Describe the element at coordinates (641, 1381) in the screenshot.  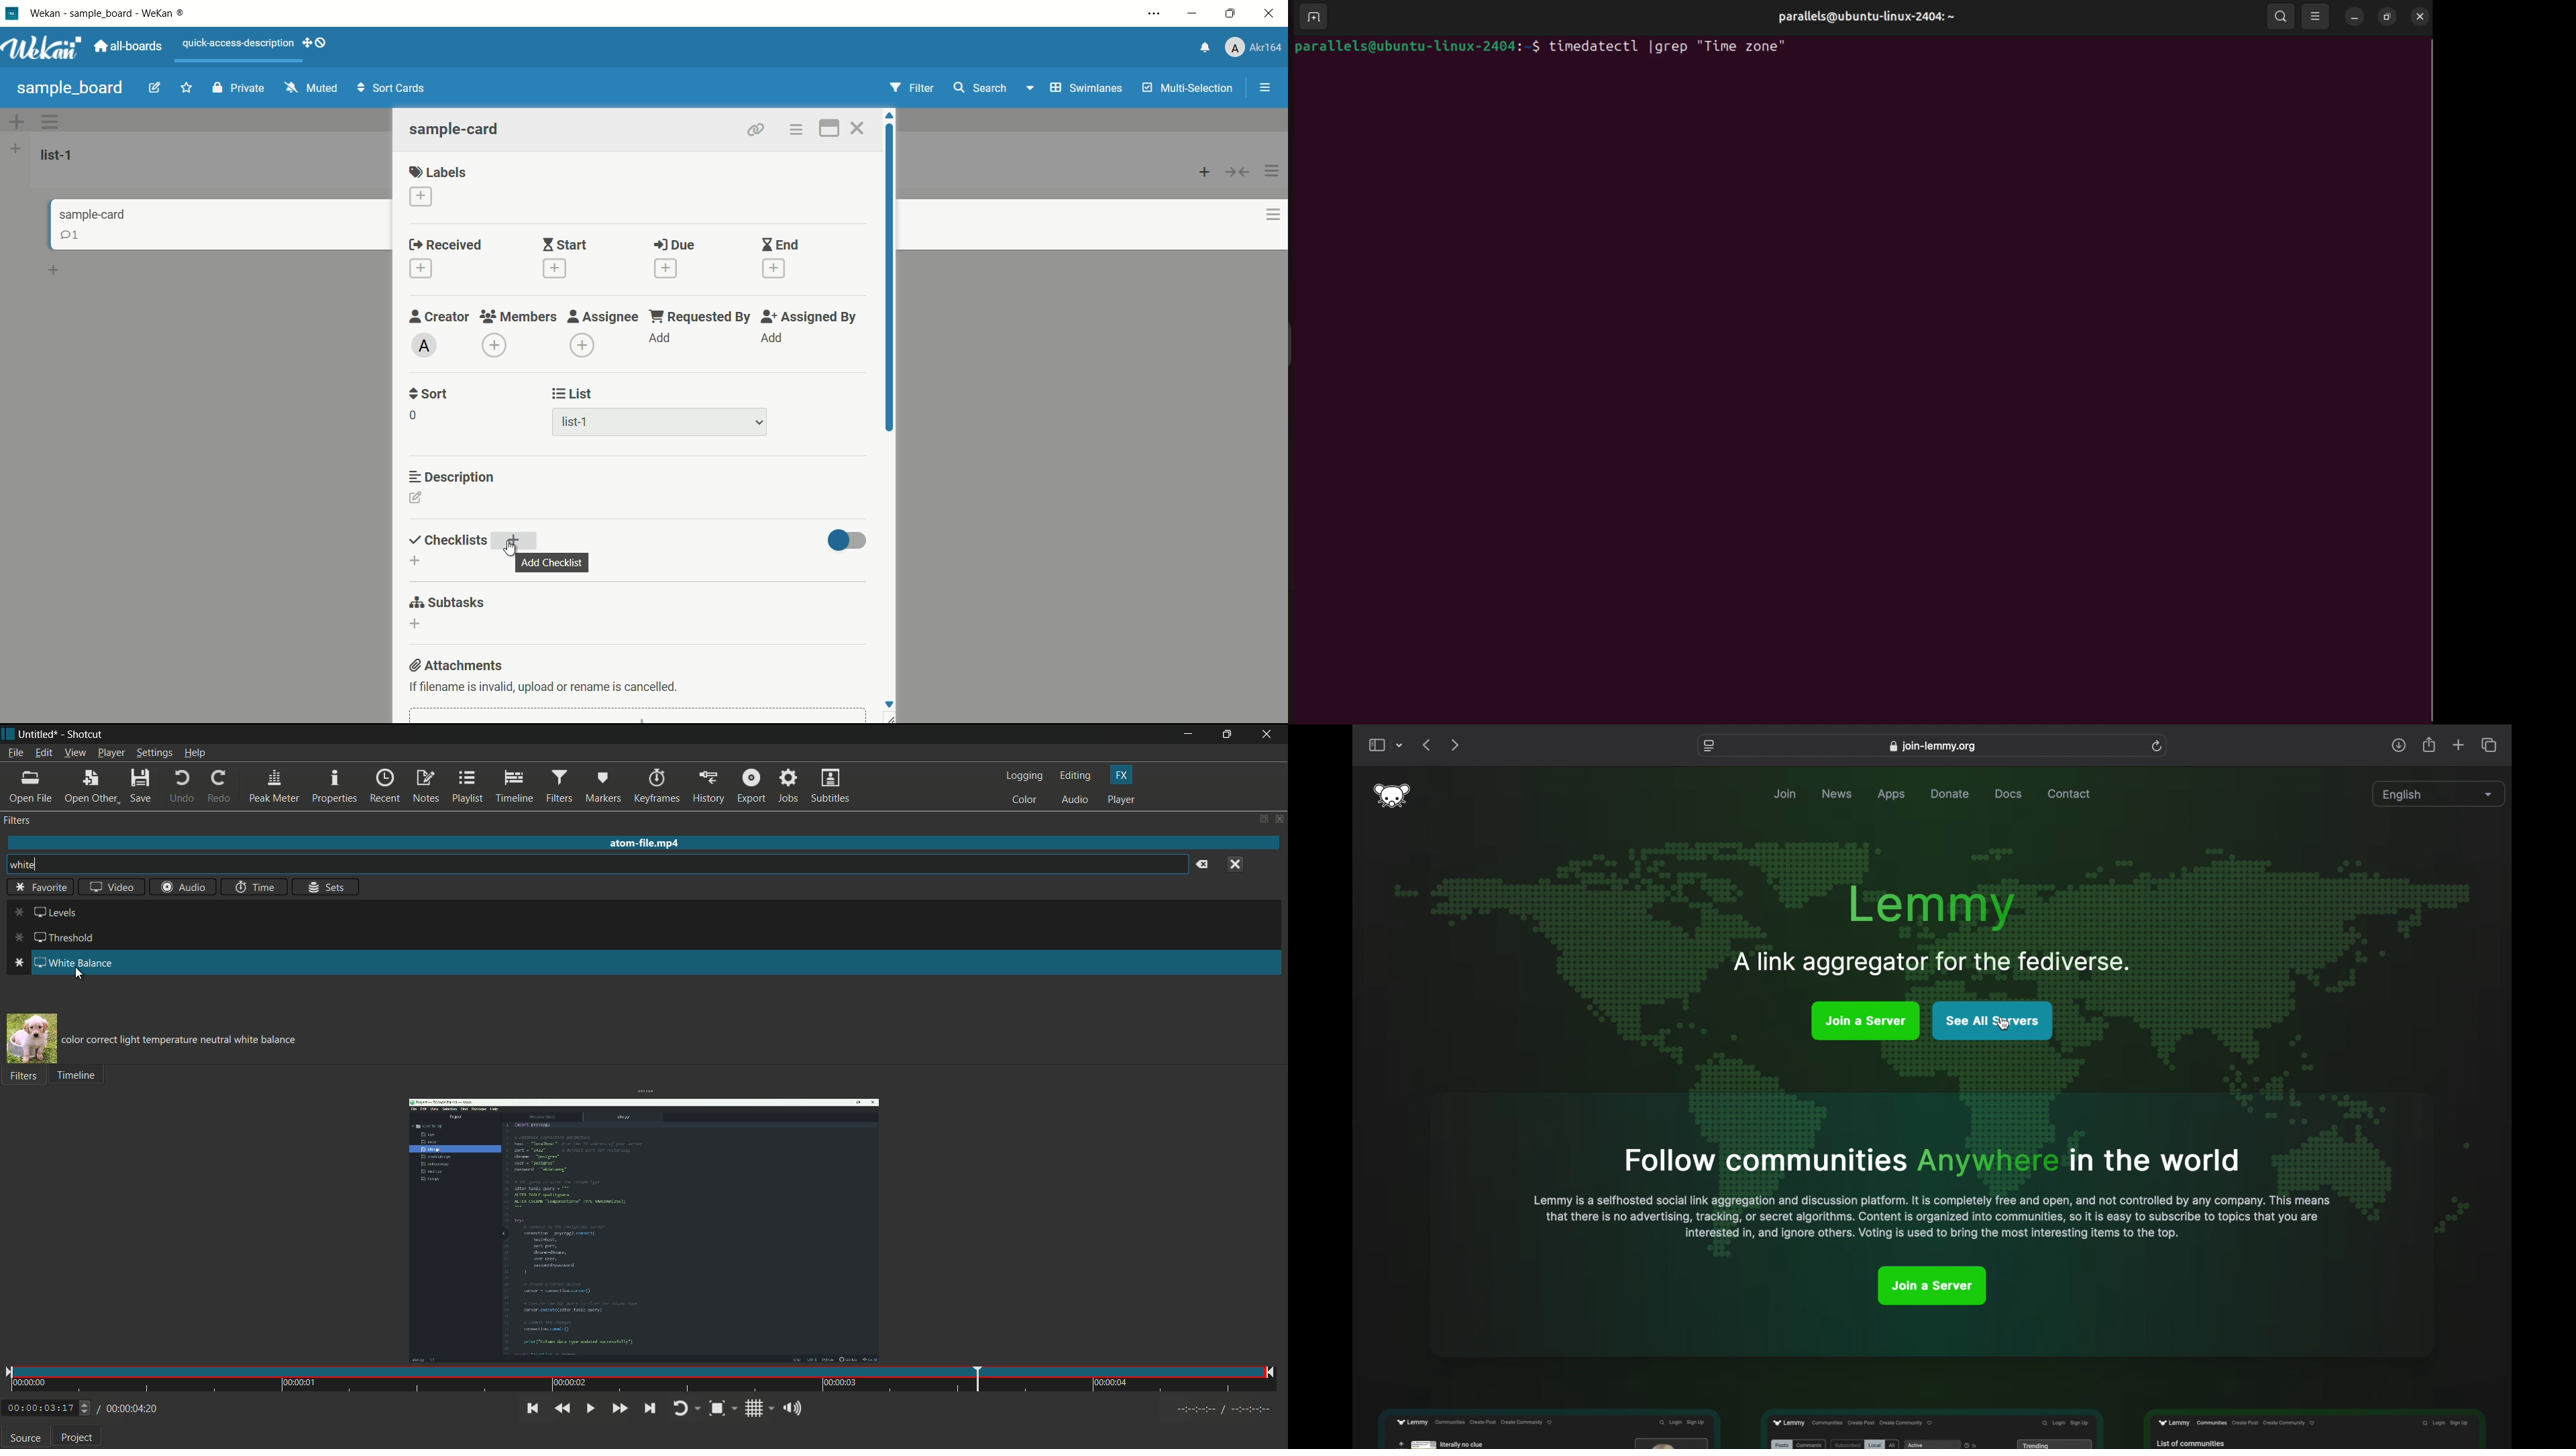
I see `time` at that location.